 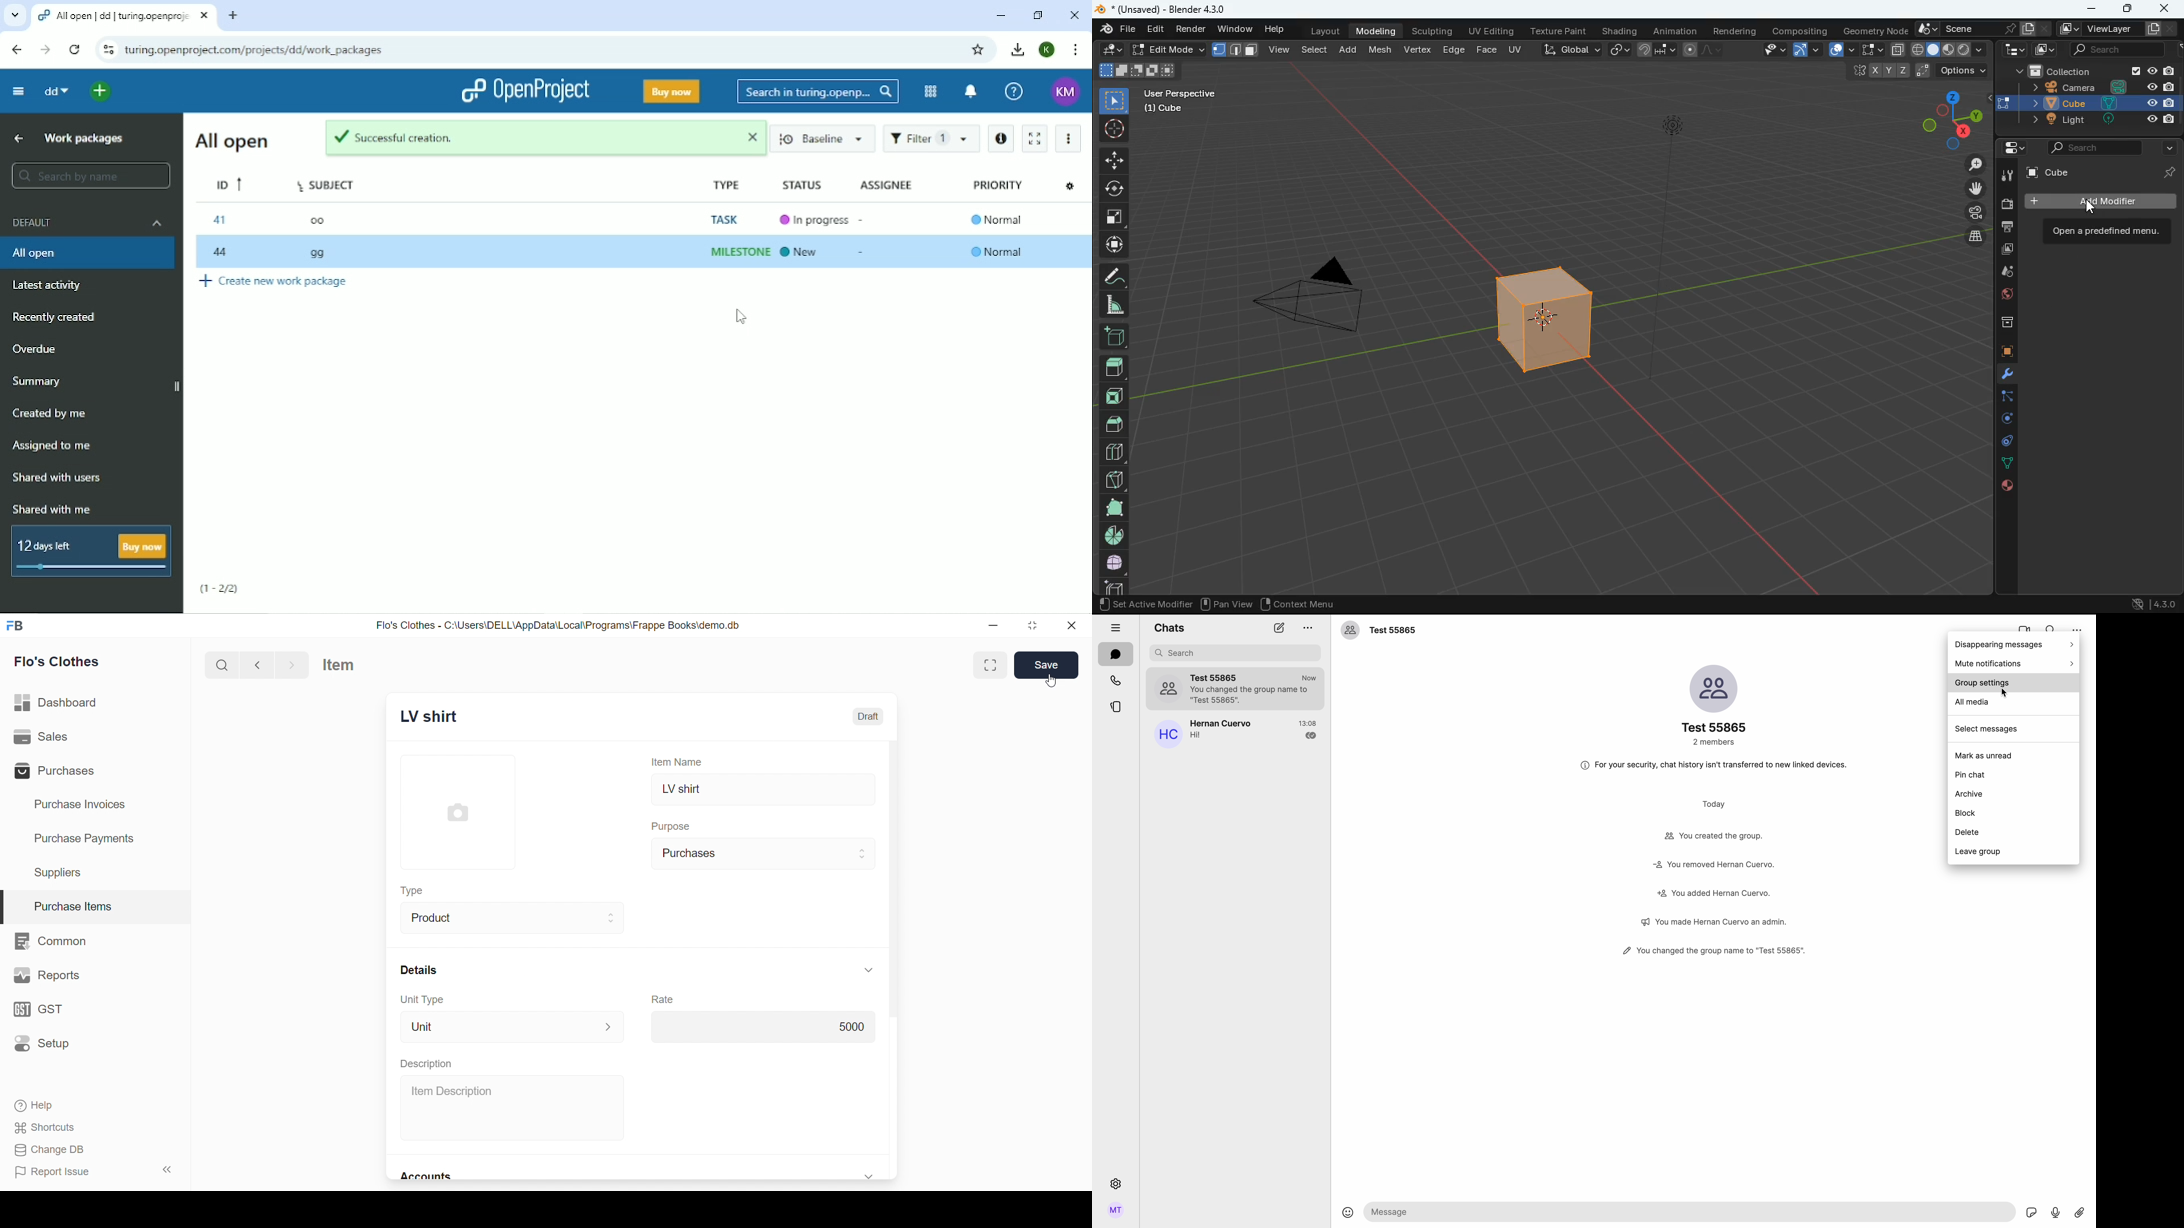 What do you see at coordinates (1117, 339) in the screenshot?
I see `add` at bounding box center [1117, 339].